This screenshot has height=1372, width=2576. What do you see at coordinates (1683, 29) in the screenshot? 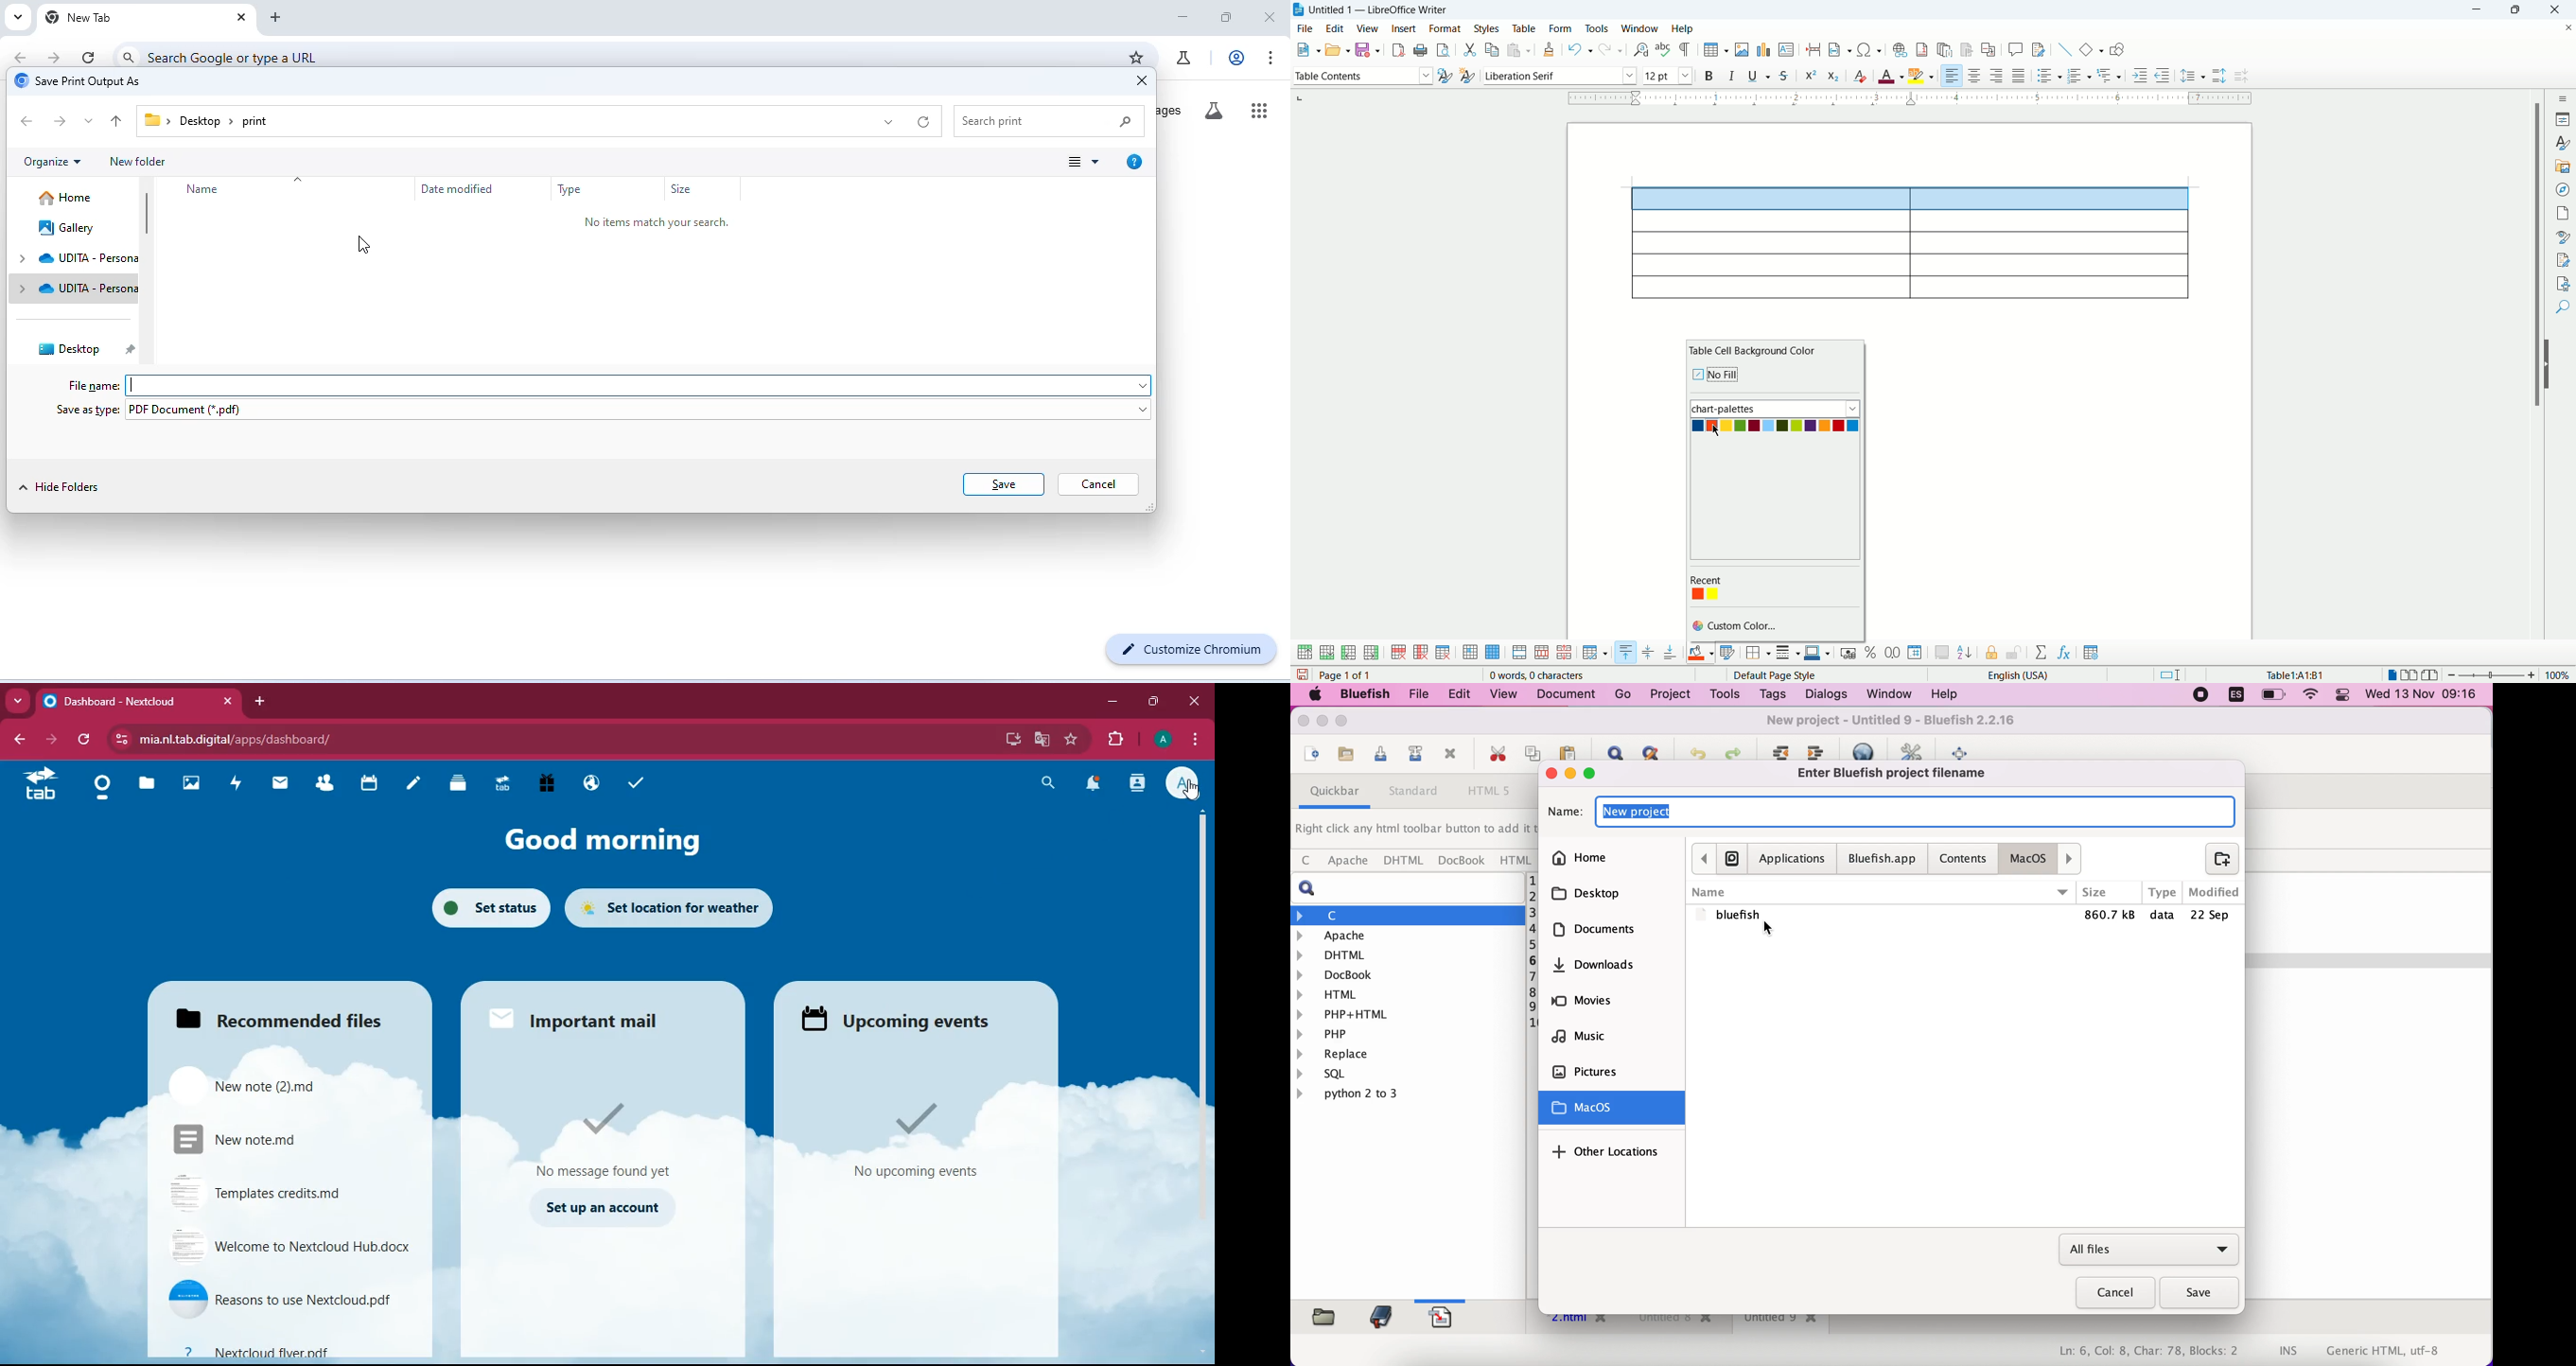
I see `help` at bounding box center [1683, 29].